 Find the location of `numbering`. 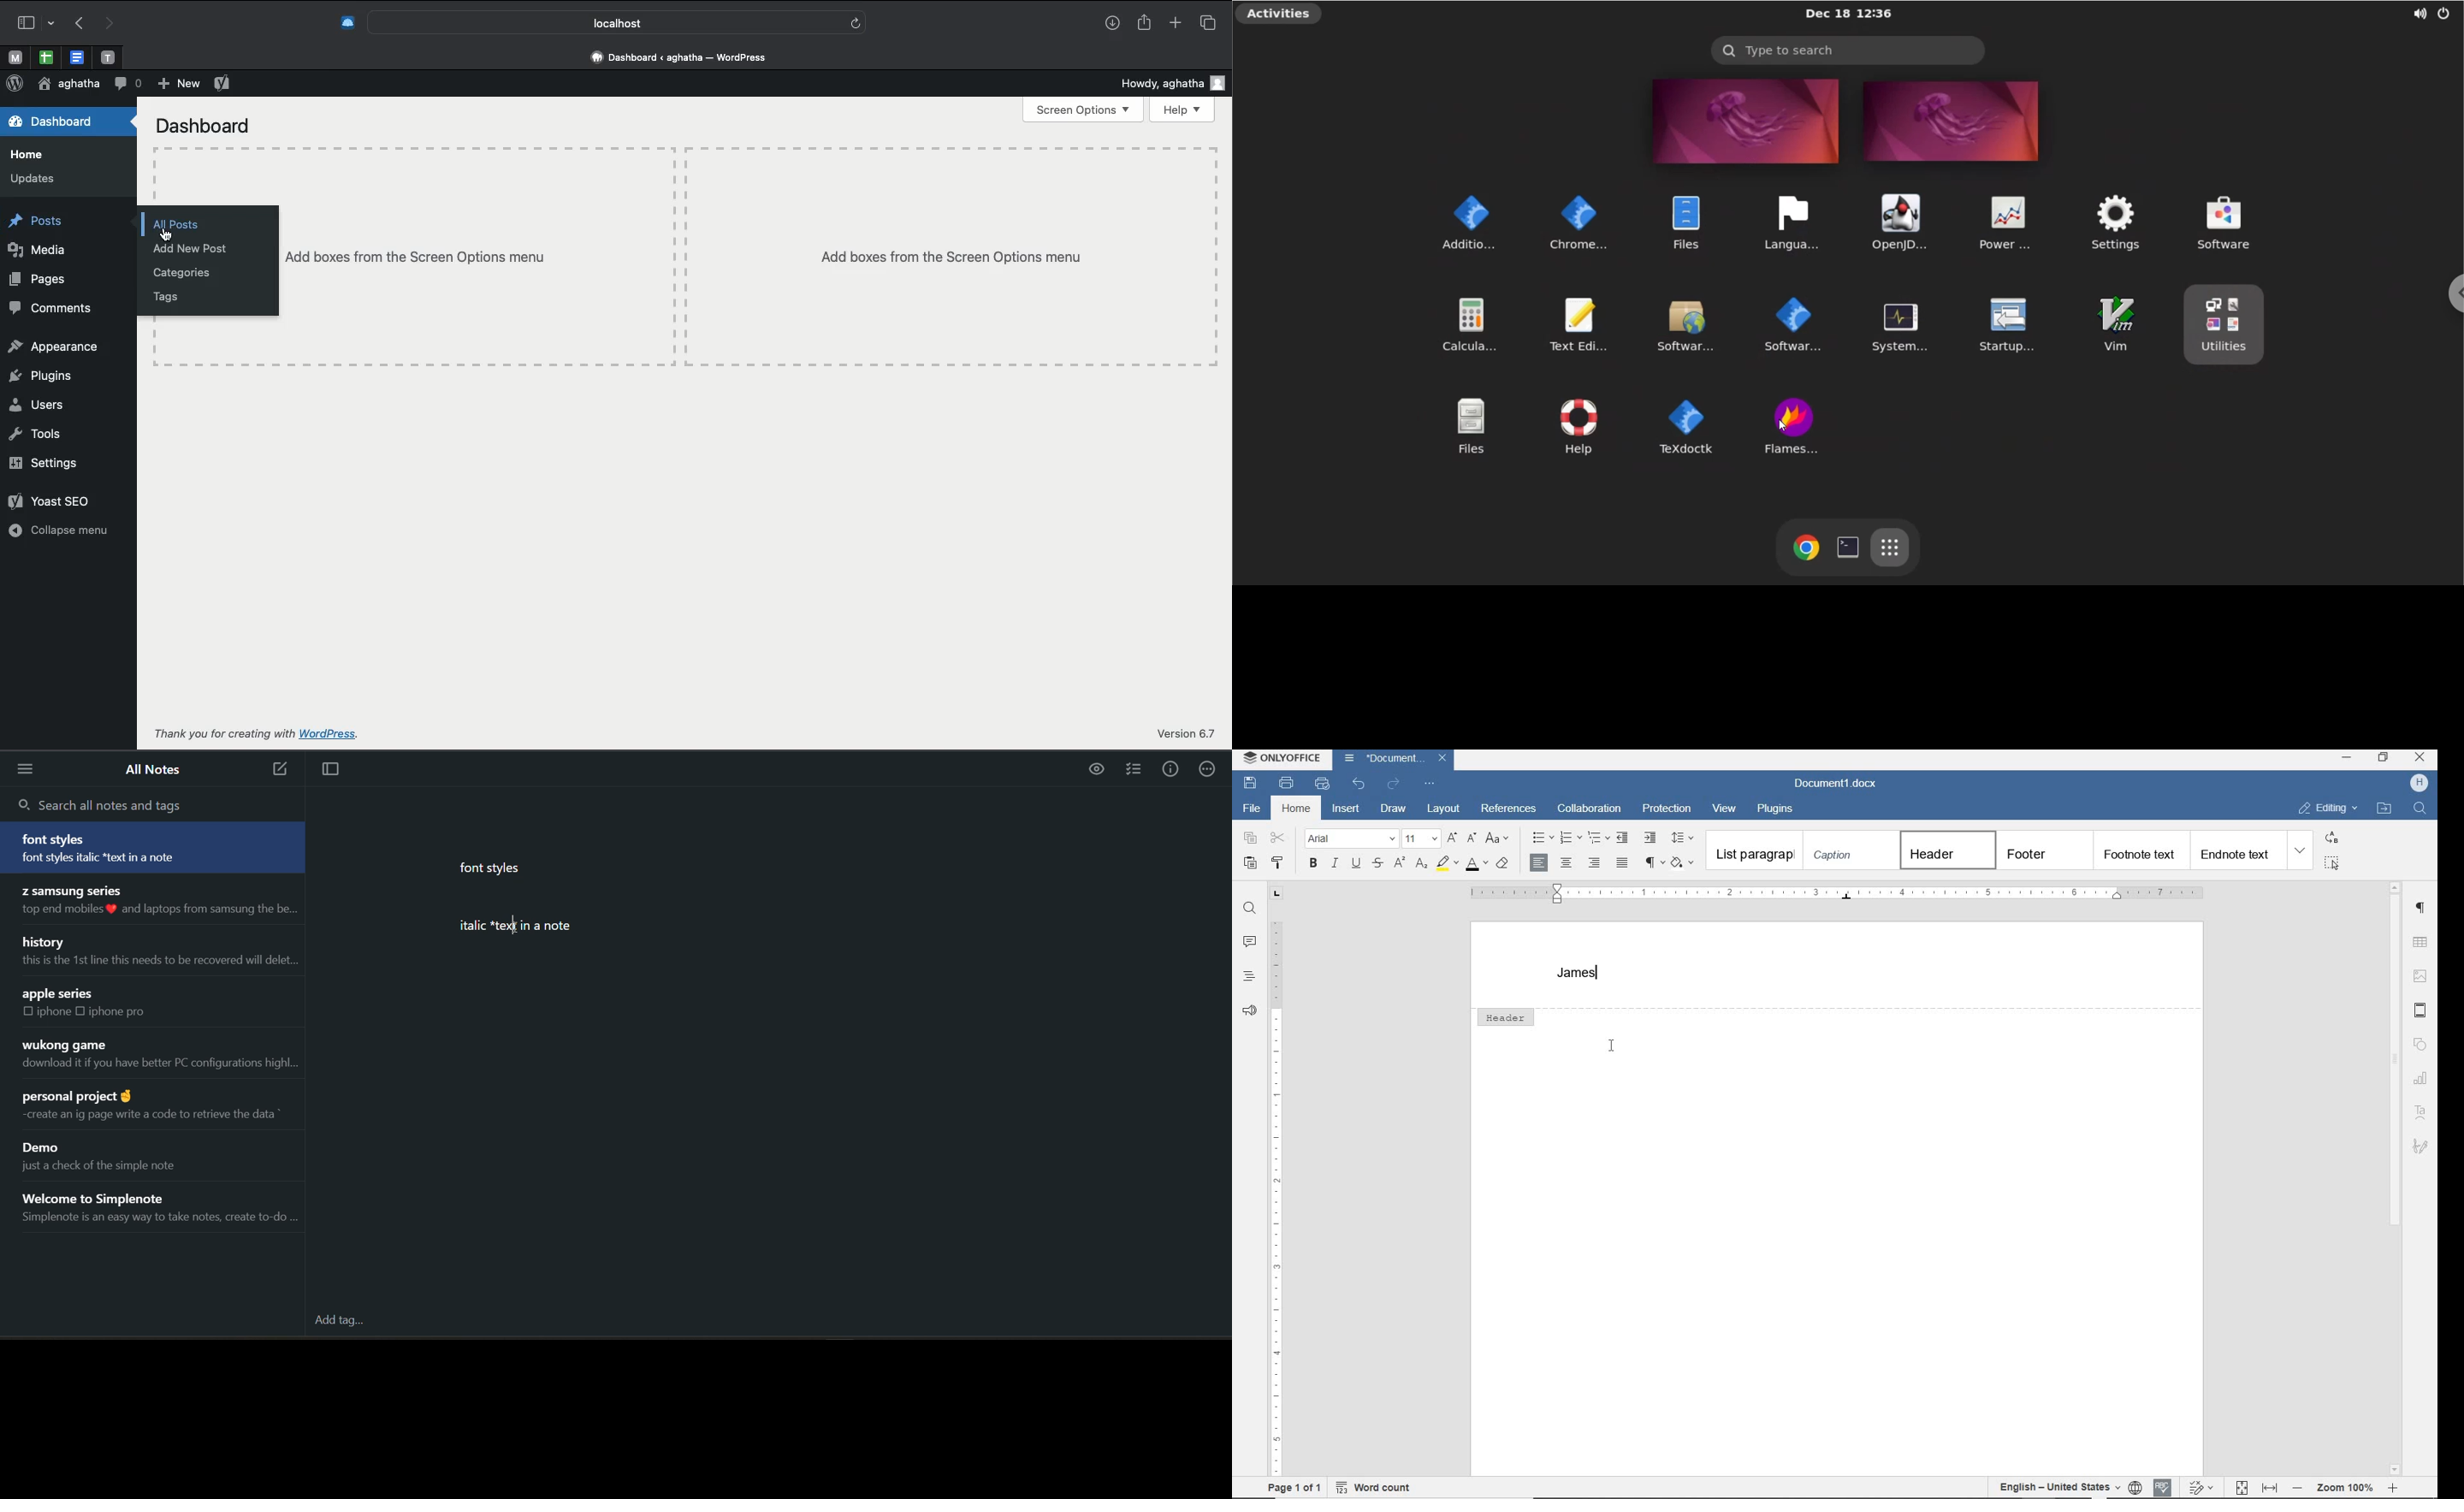

numbering is located at coordinates (1570, 839).